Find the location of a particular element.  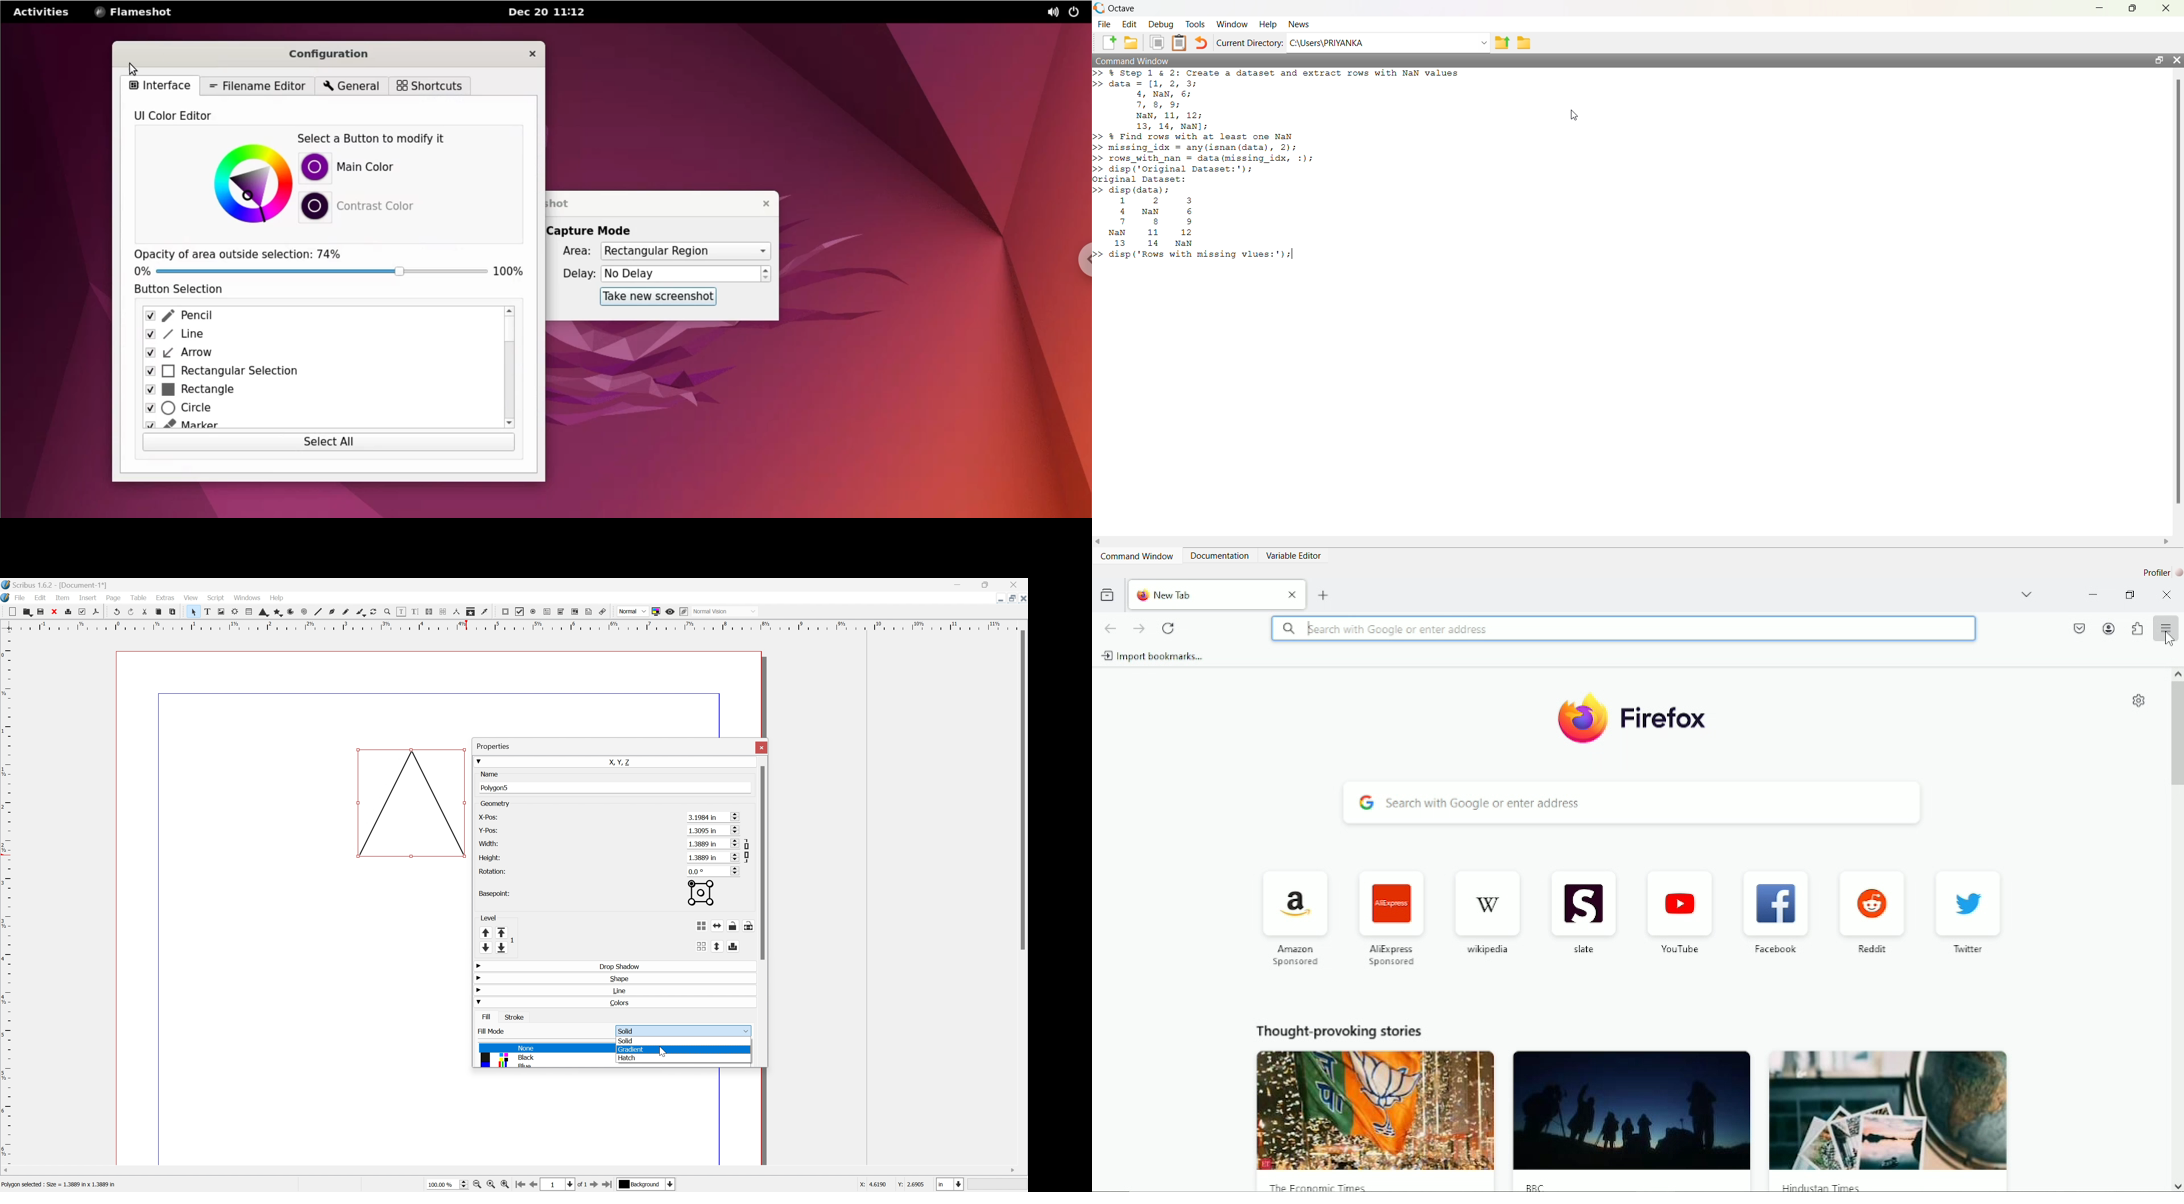

Close is located at coordinates (2167, 594).